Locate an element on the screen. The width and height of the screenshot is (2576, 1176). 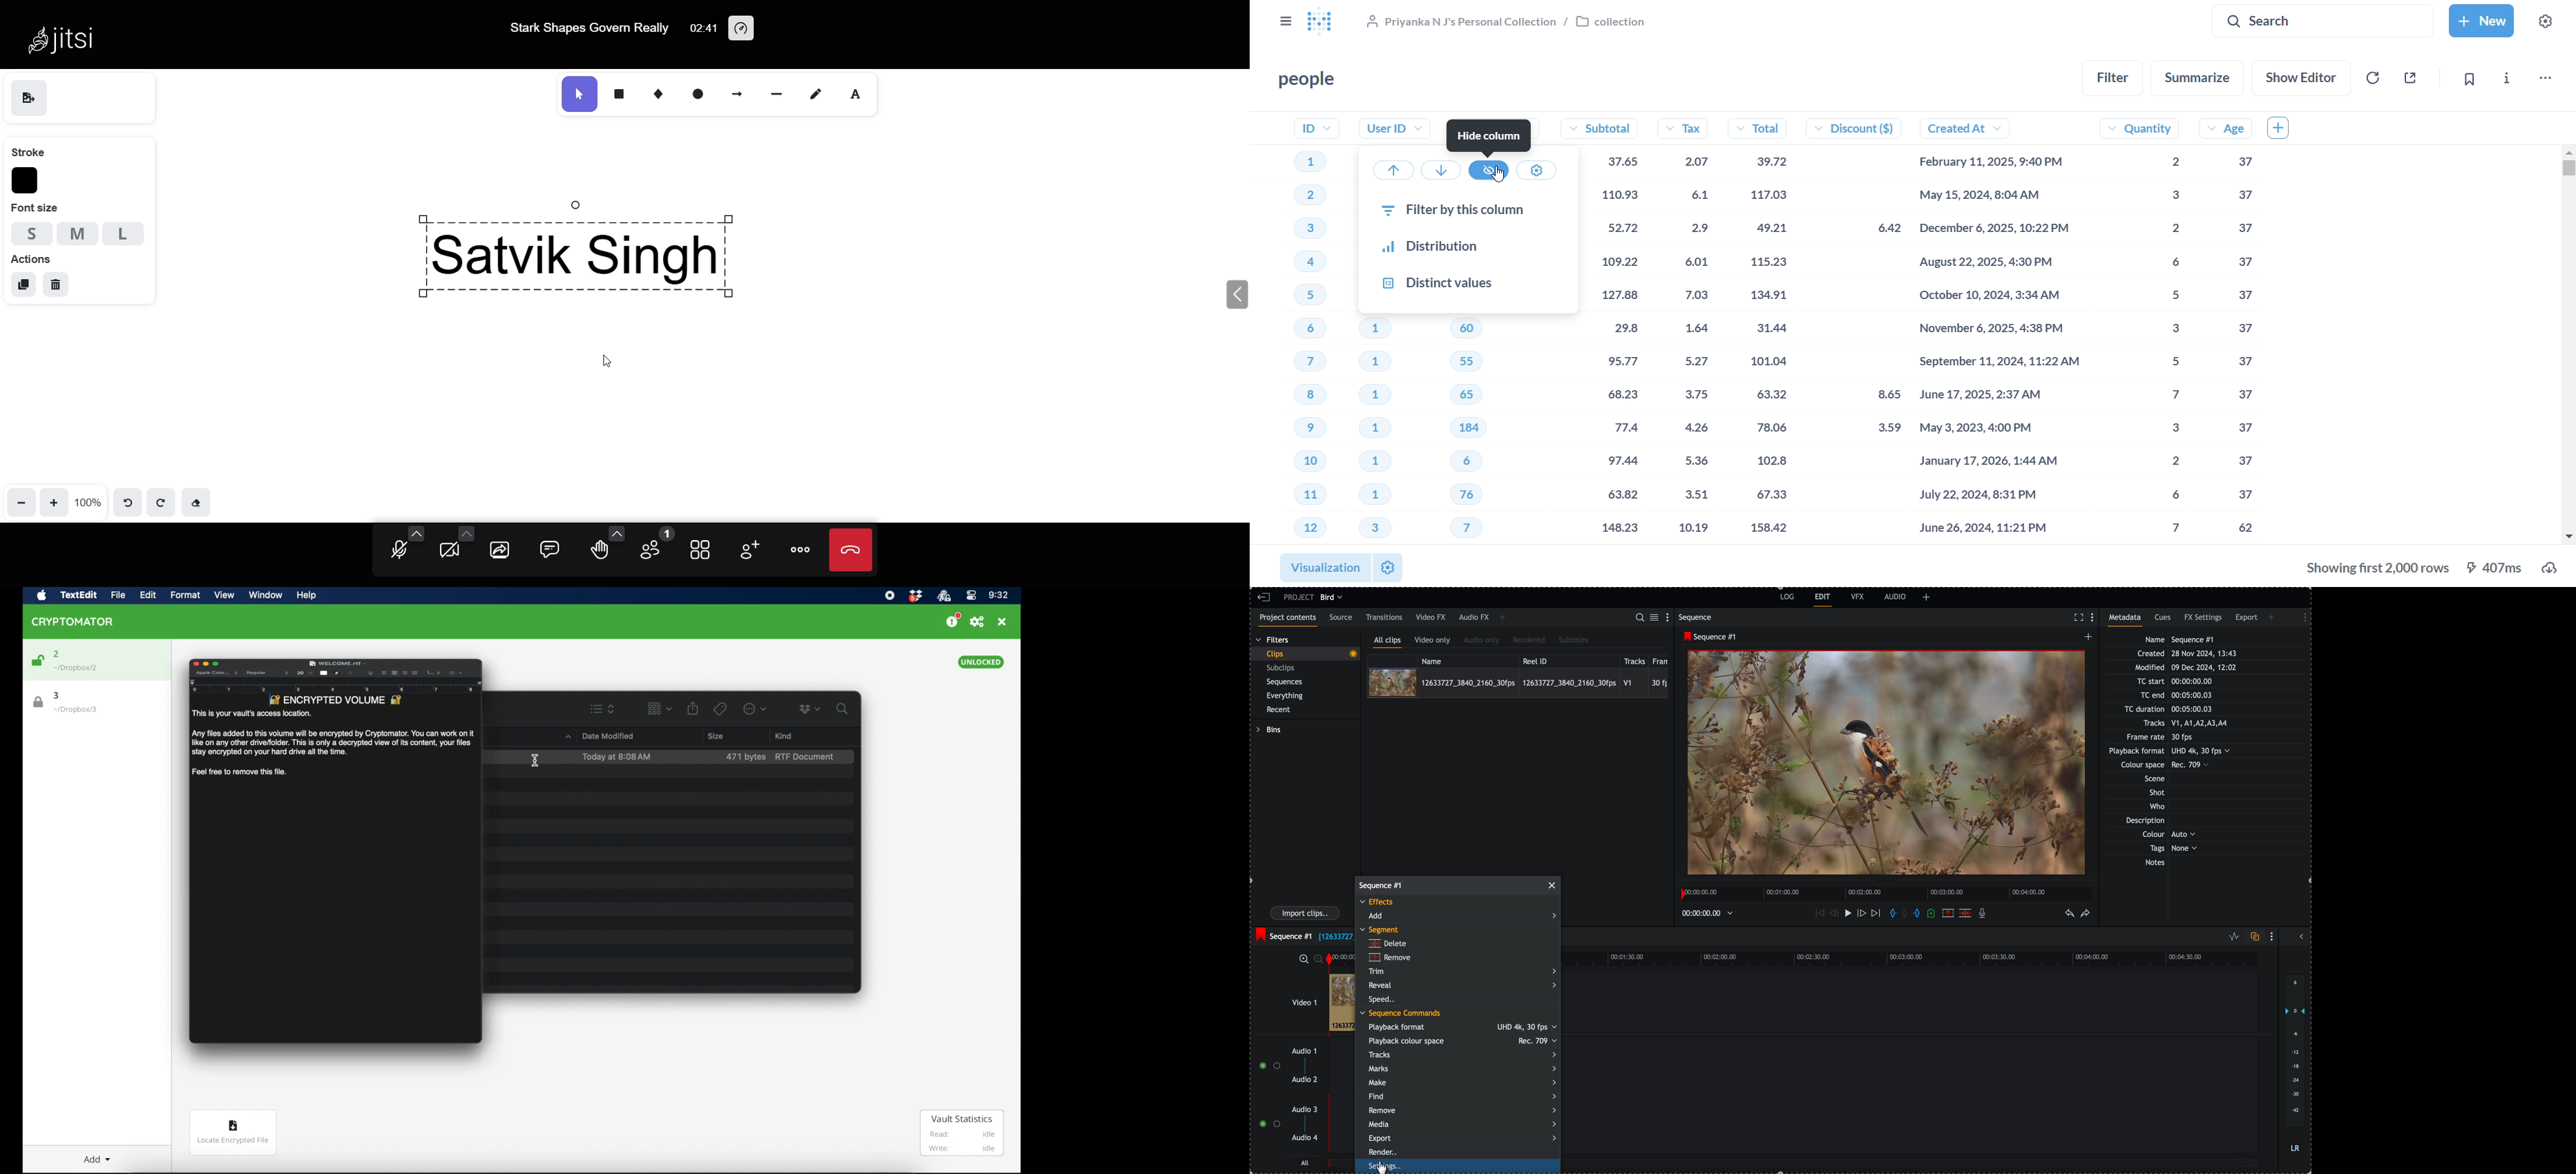
download is located at coordinates (2427, 567).